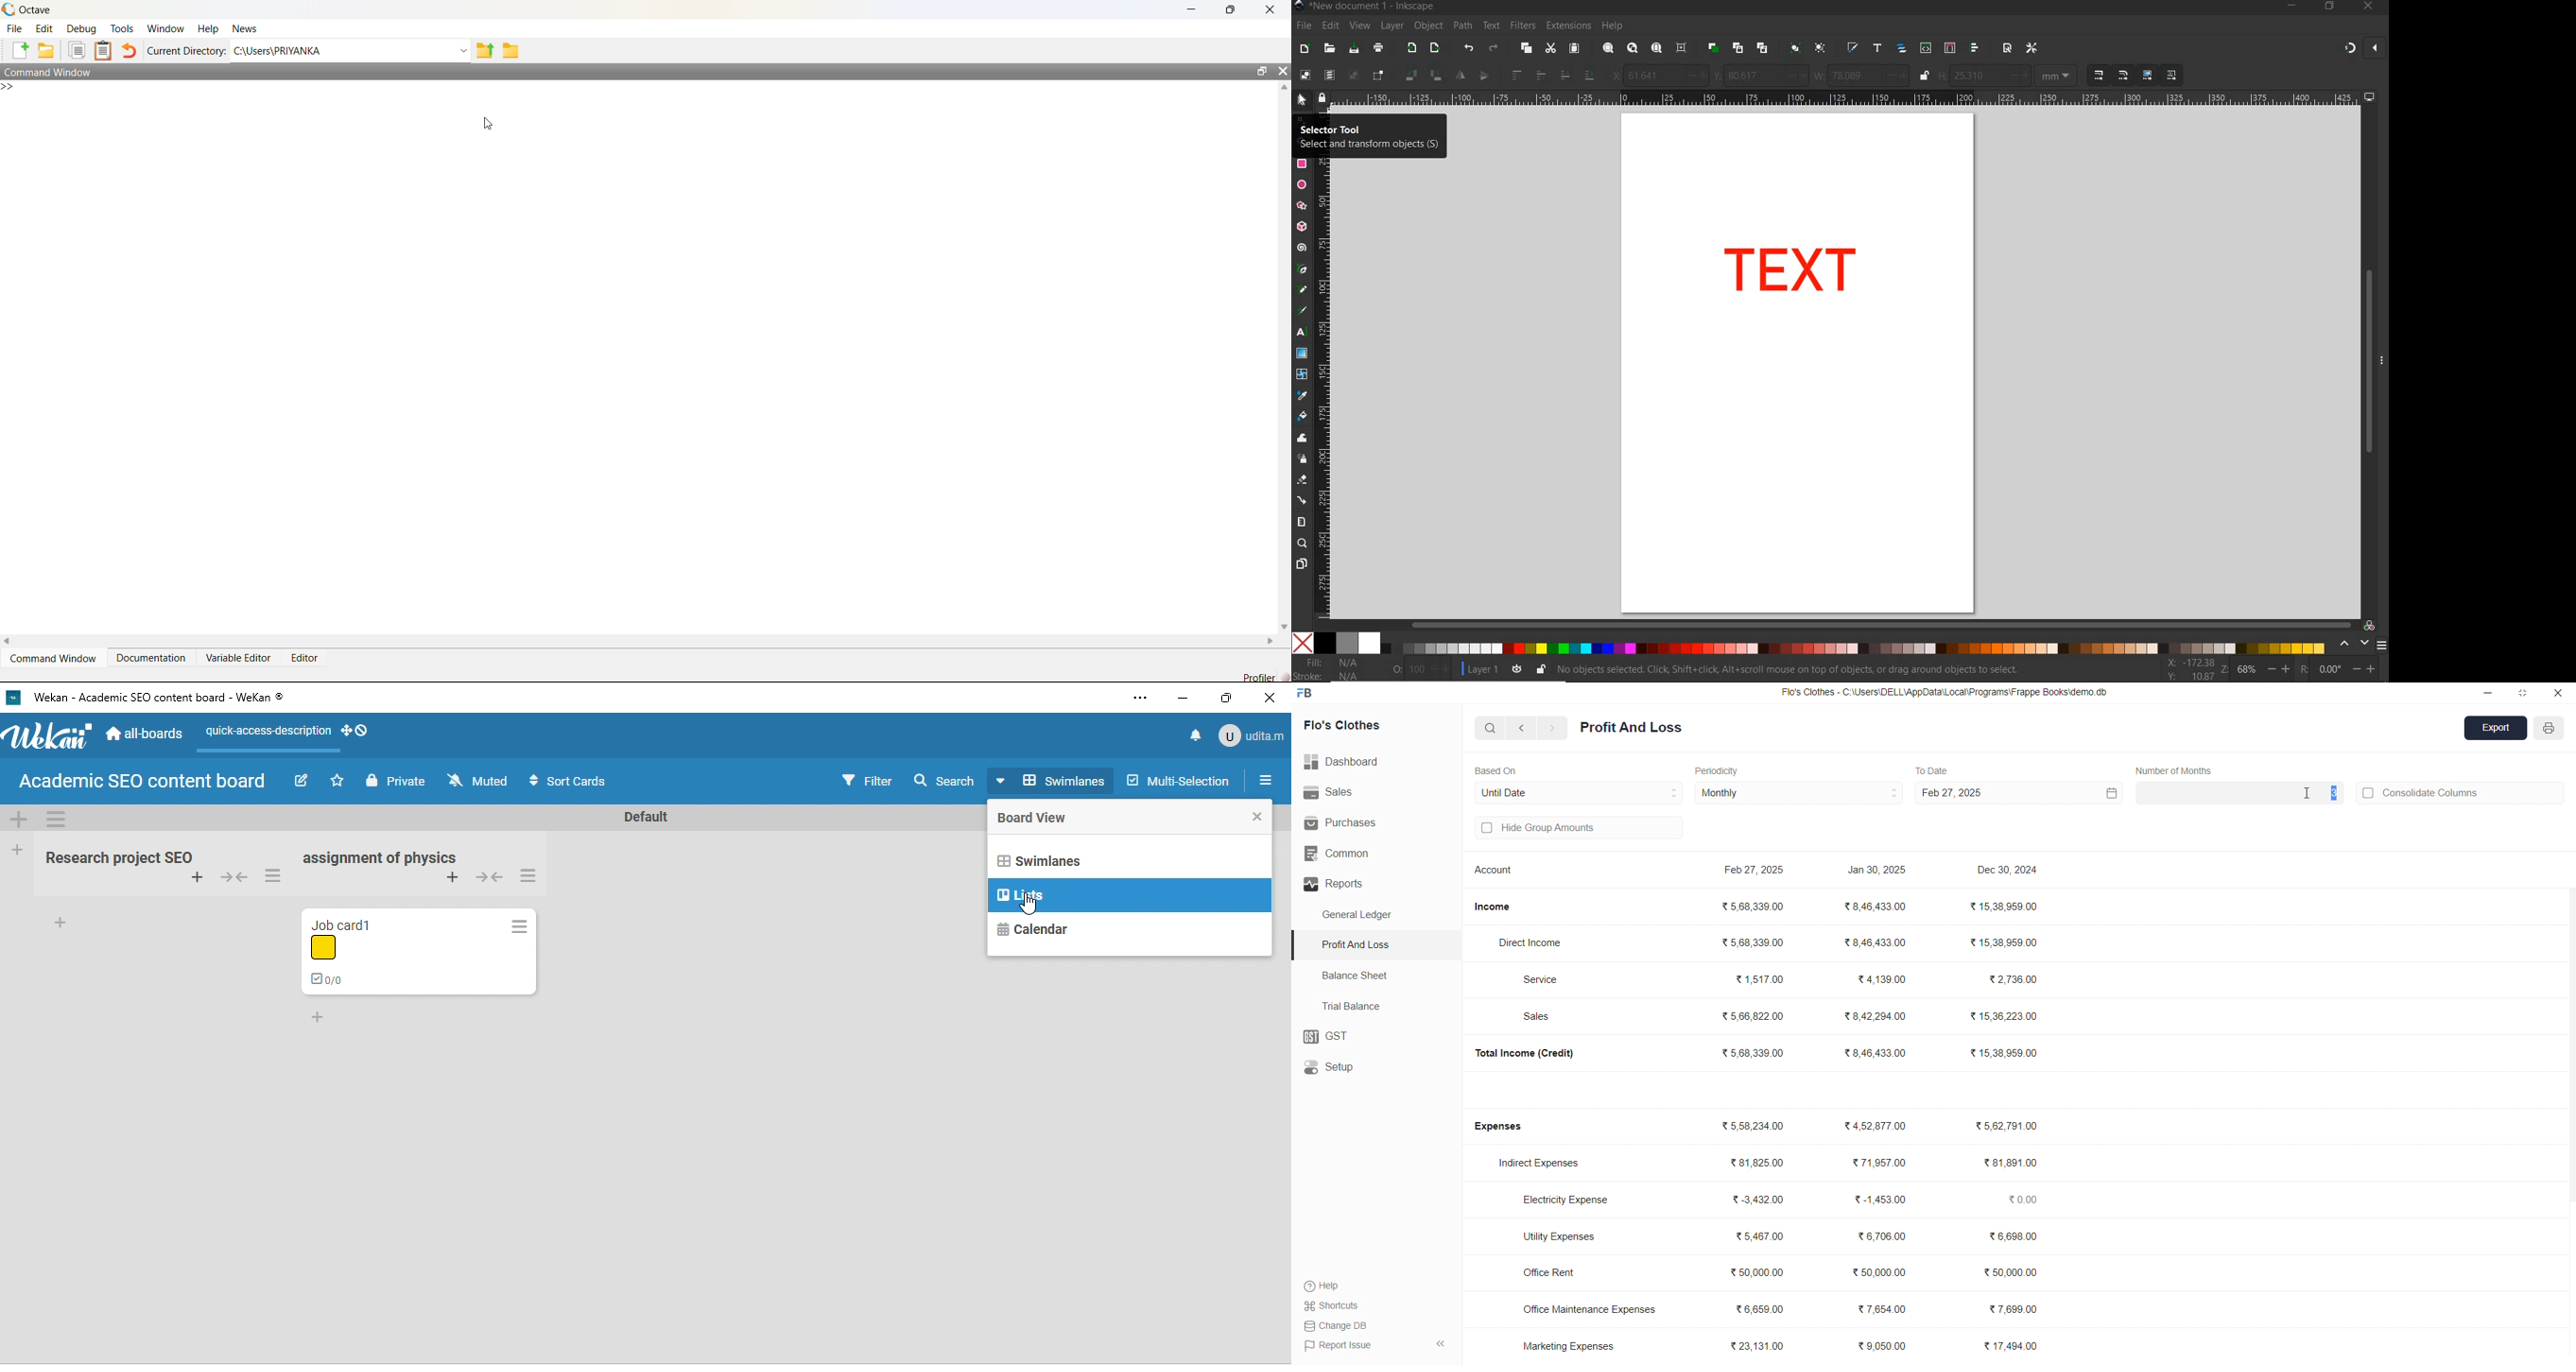 The height and width of the screenshot is (1372, 2576). What do you see at coordinates (1800, 794) in the screenshot?
I see `Monthly` at bounding box center [1800, 794].